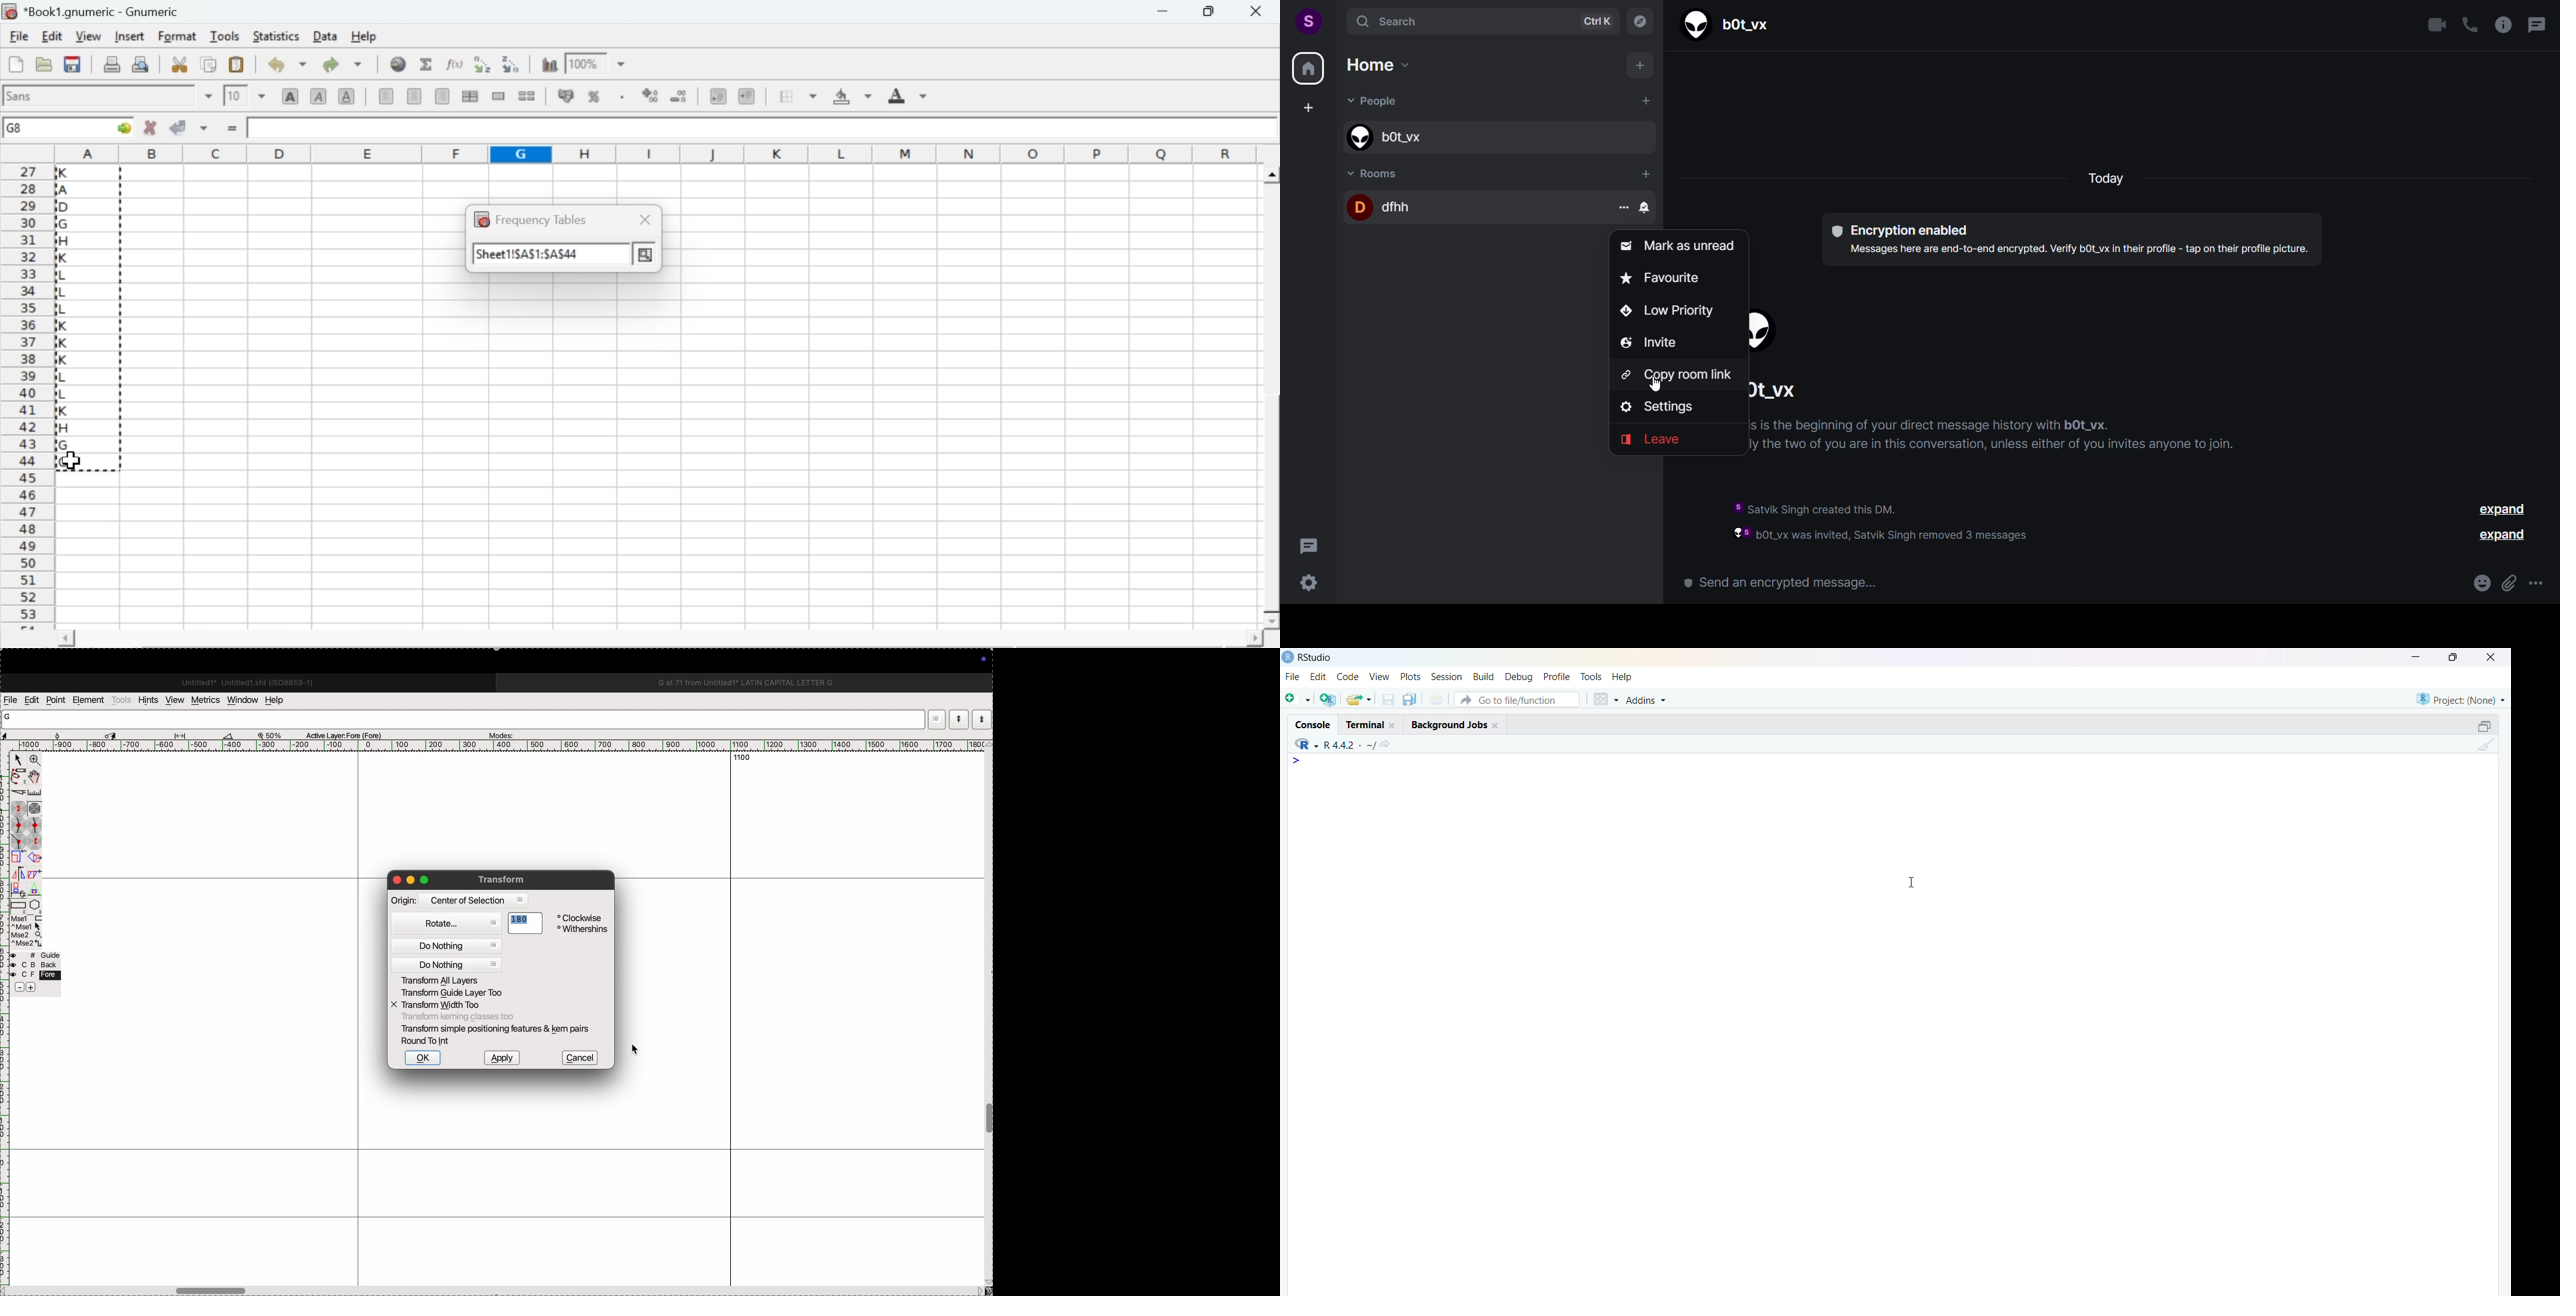  Describe the element at coordinates (1210, 12) in the screenshot. I see `restore down` at that location.